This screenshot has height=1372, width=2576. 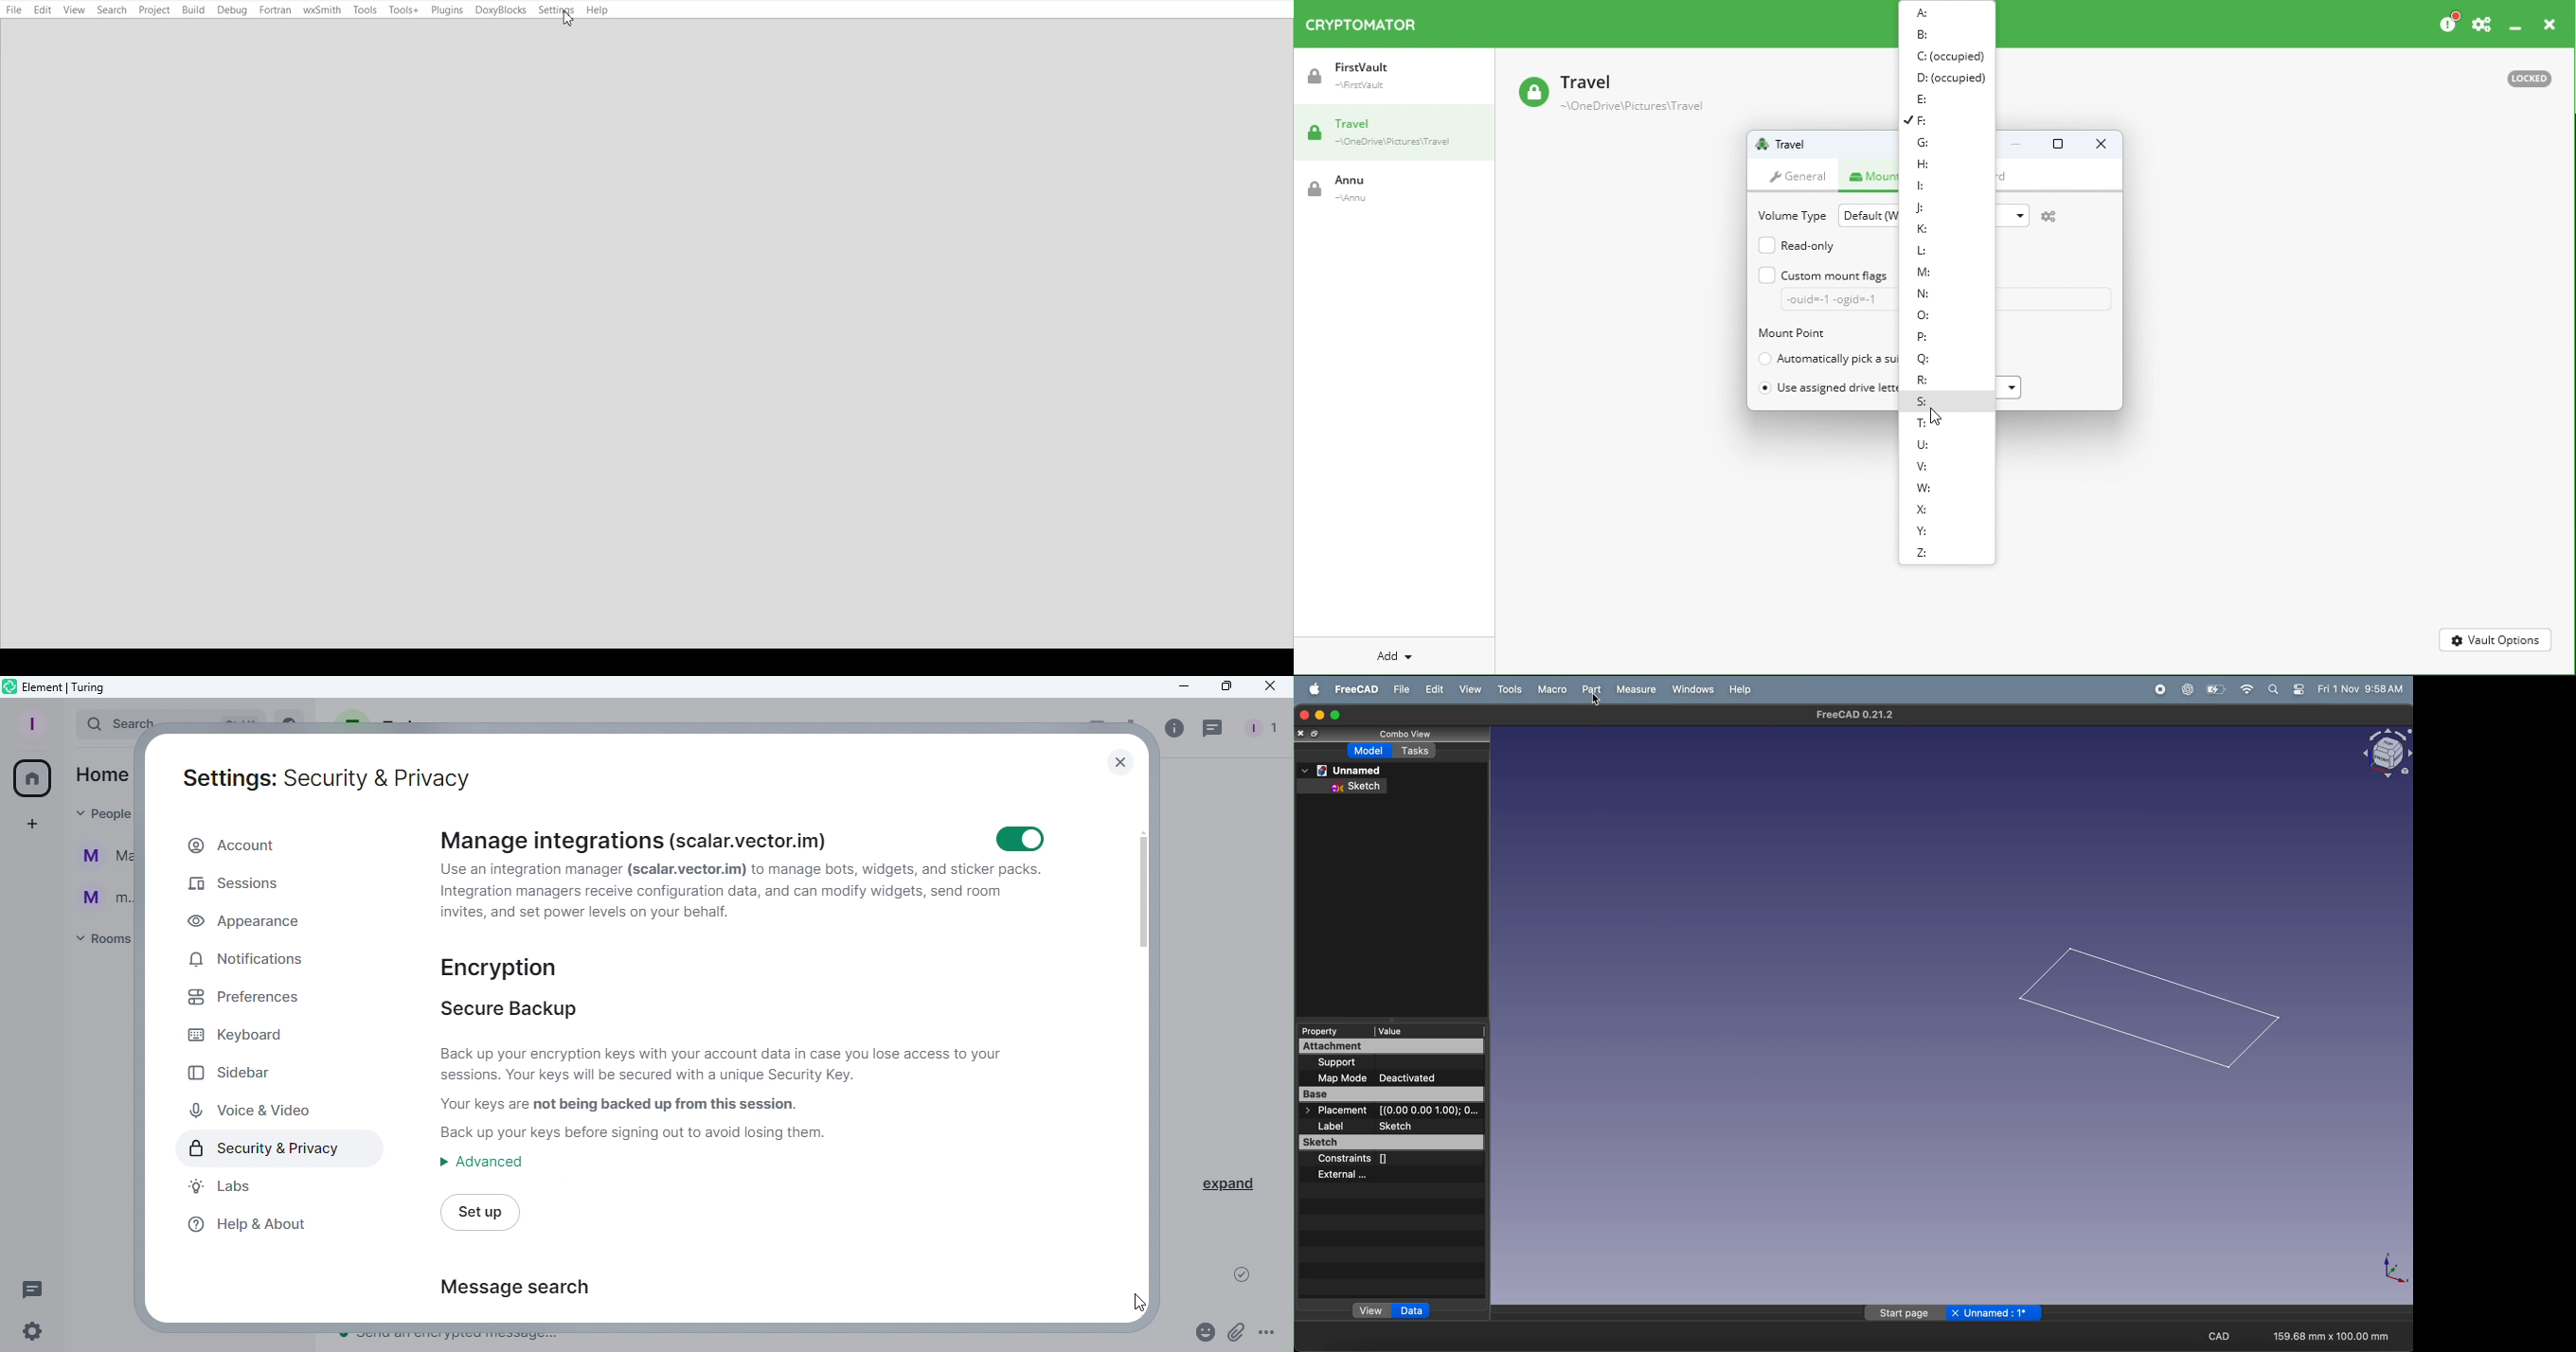 What do you see at coordinates (96, 813) in the screenshot?
I see `People` at bounding box center [96, 813].